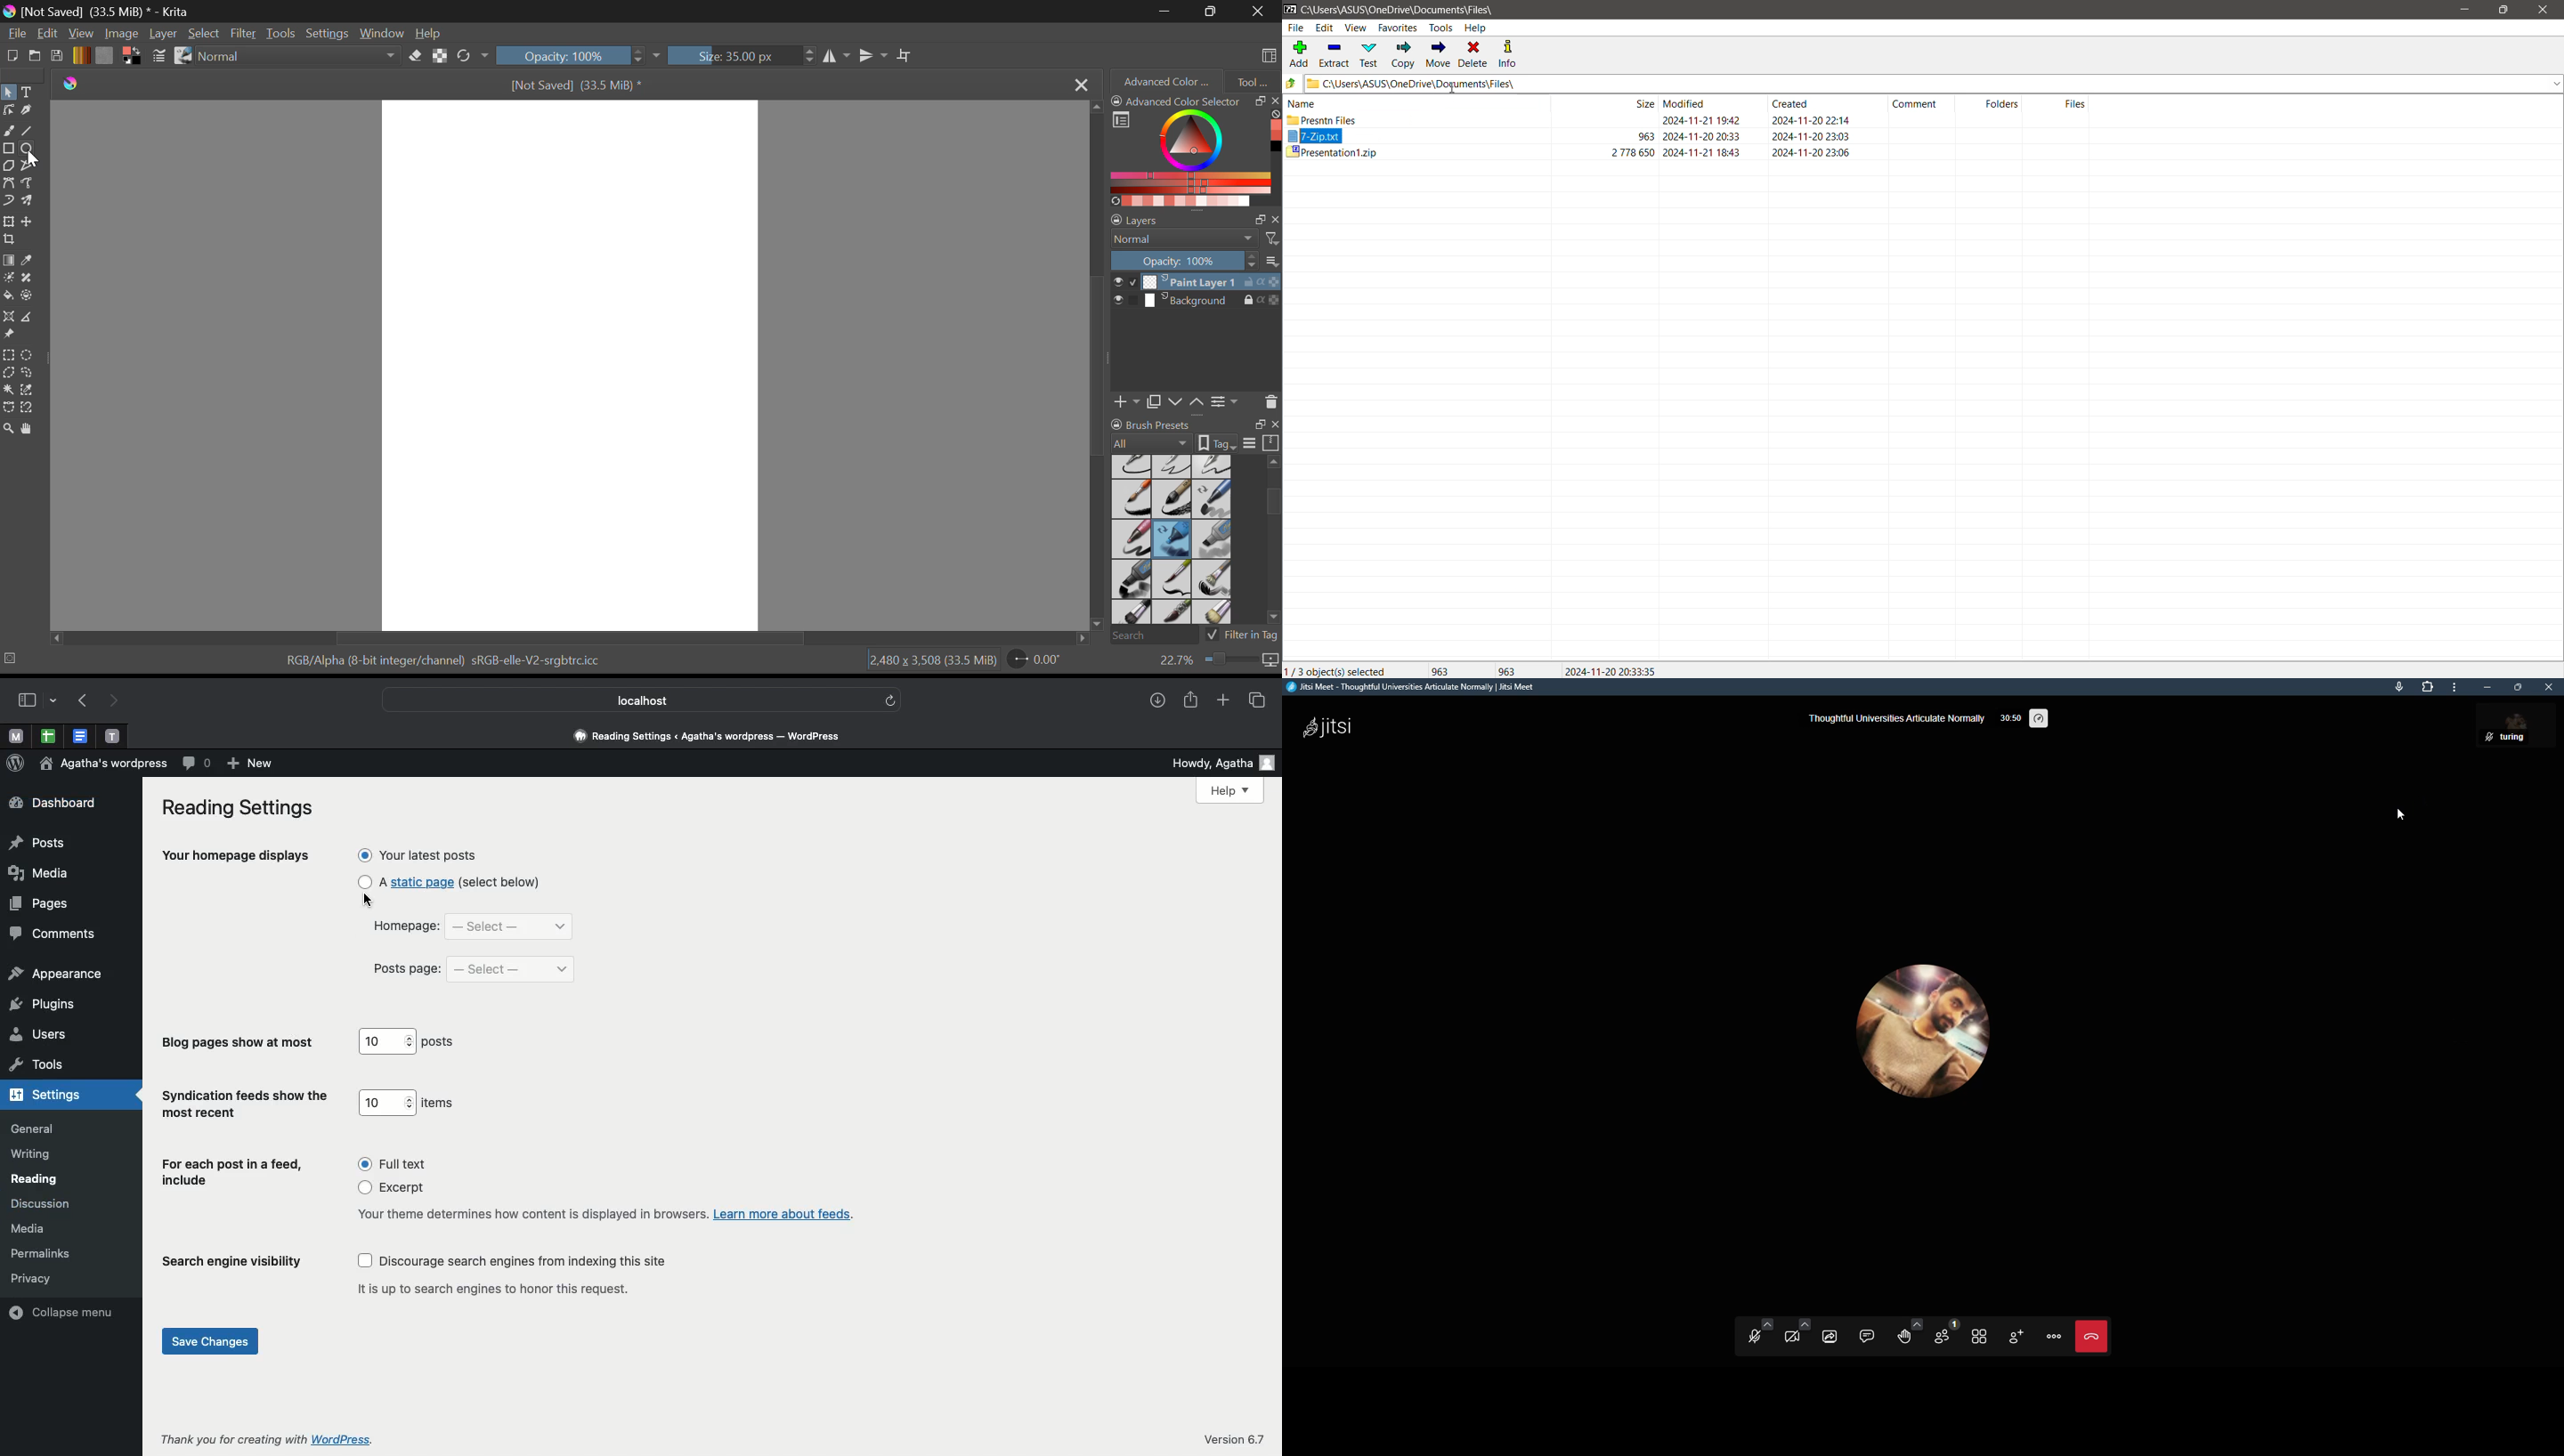  I want to click on Current Selection, so click(1337, 670).